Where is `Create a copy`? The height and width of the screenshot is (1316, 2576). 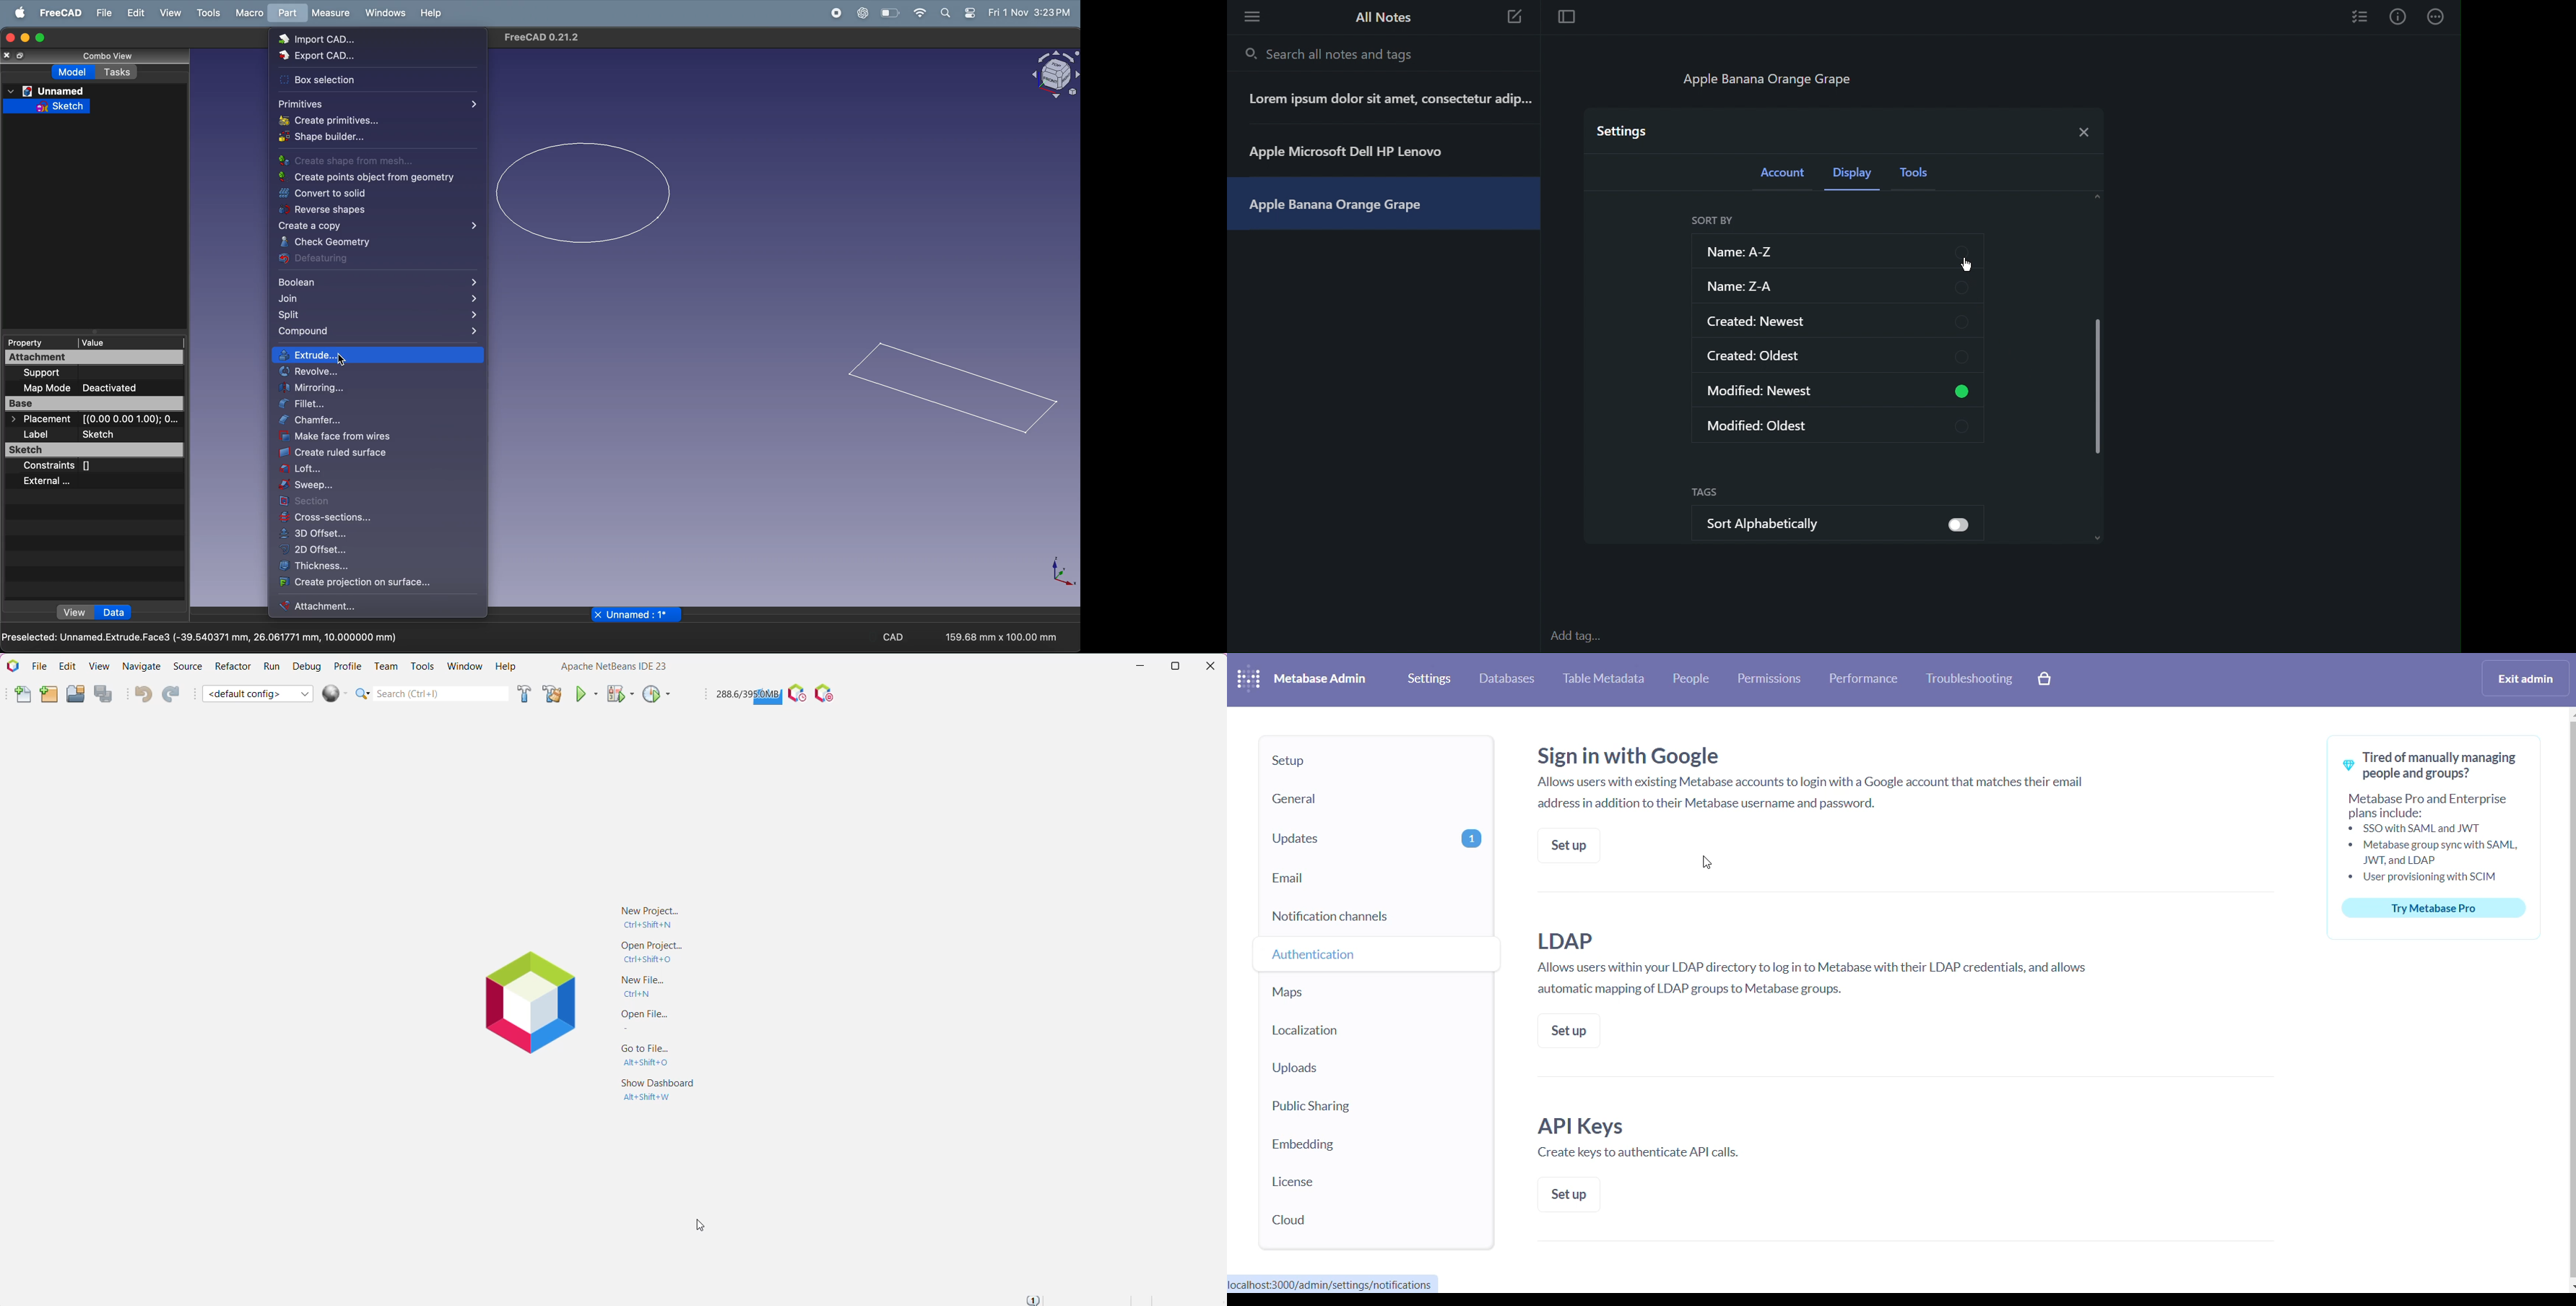
Create a copy is located at coordinates (379, 225).